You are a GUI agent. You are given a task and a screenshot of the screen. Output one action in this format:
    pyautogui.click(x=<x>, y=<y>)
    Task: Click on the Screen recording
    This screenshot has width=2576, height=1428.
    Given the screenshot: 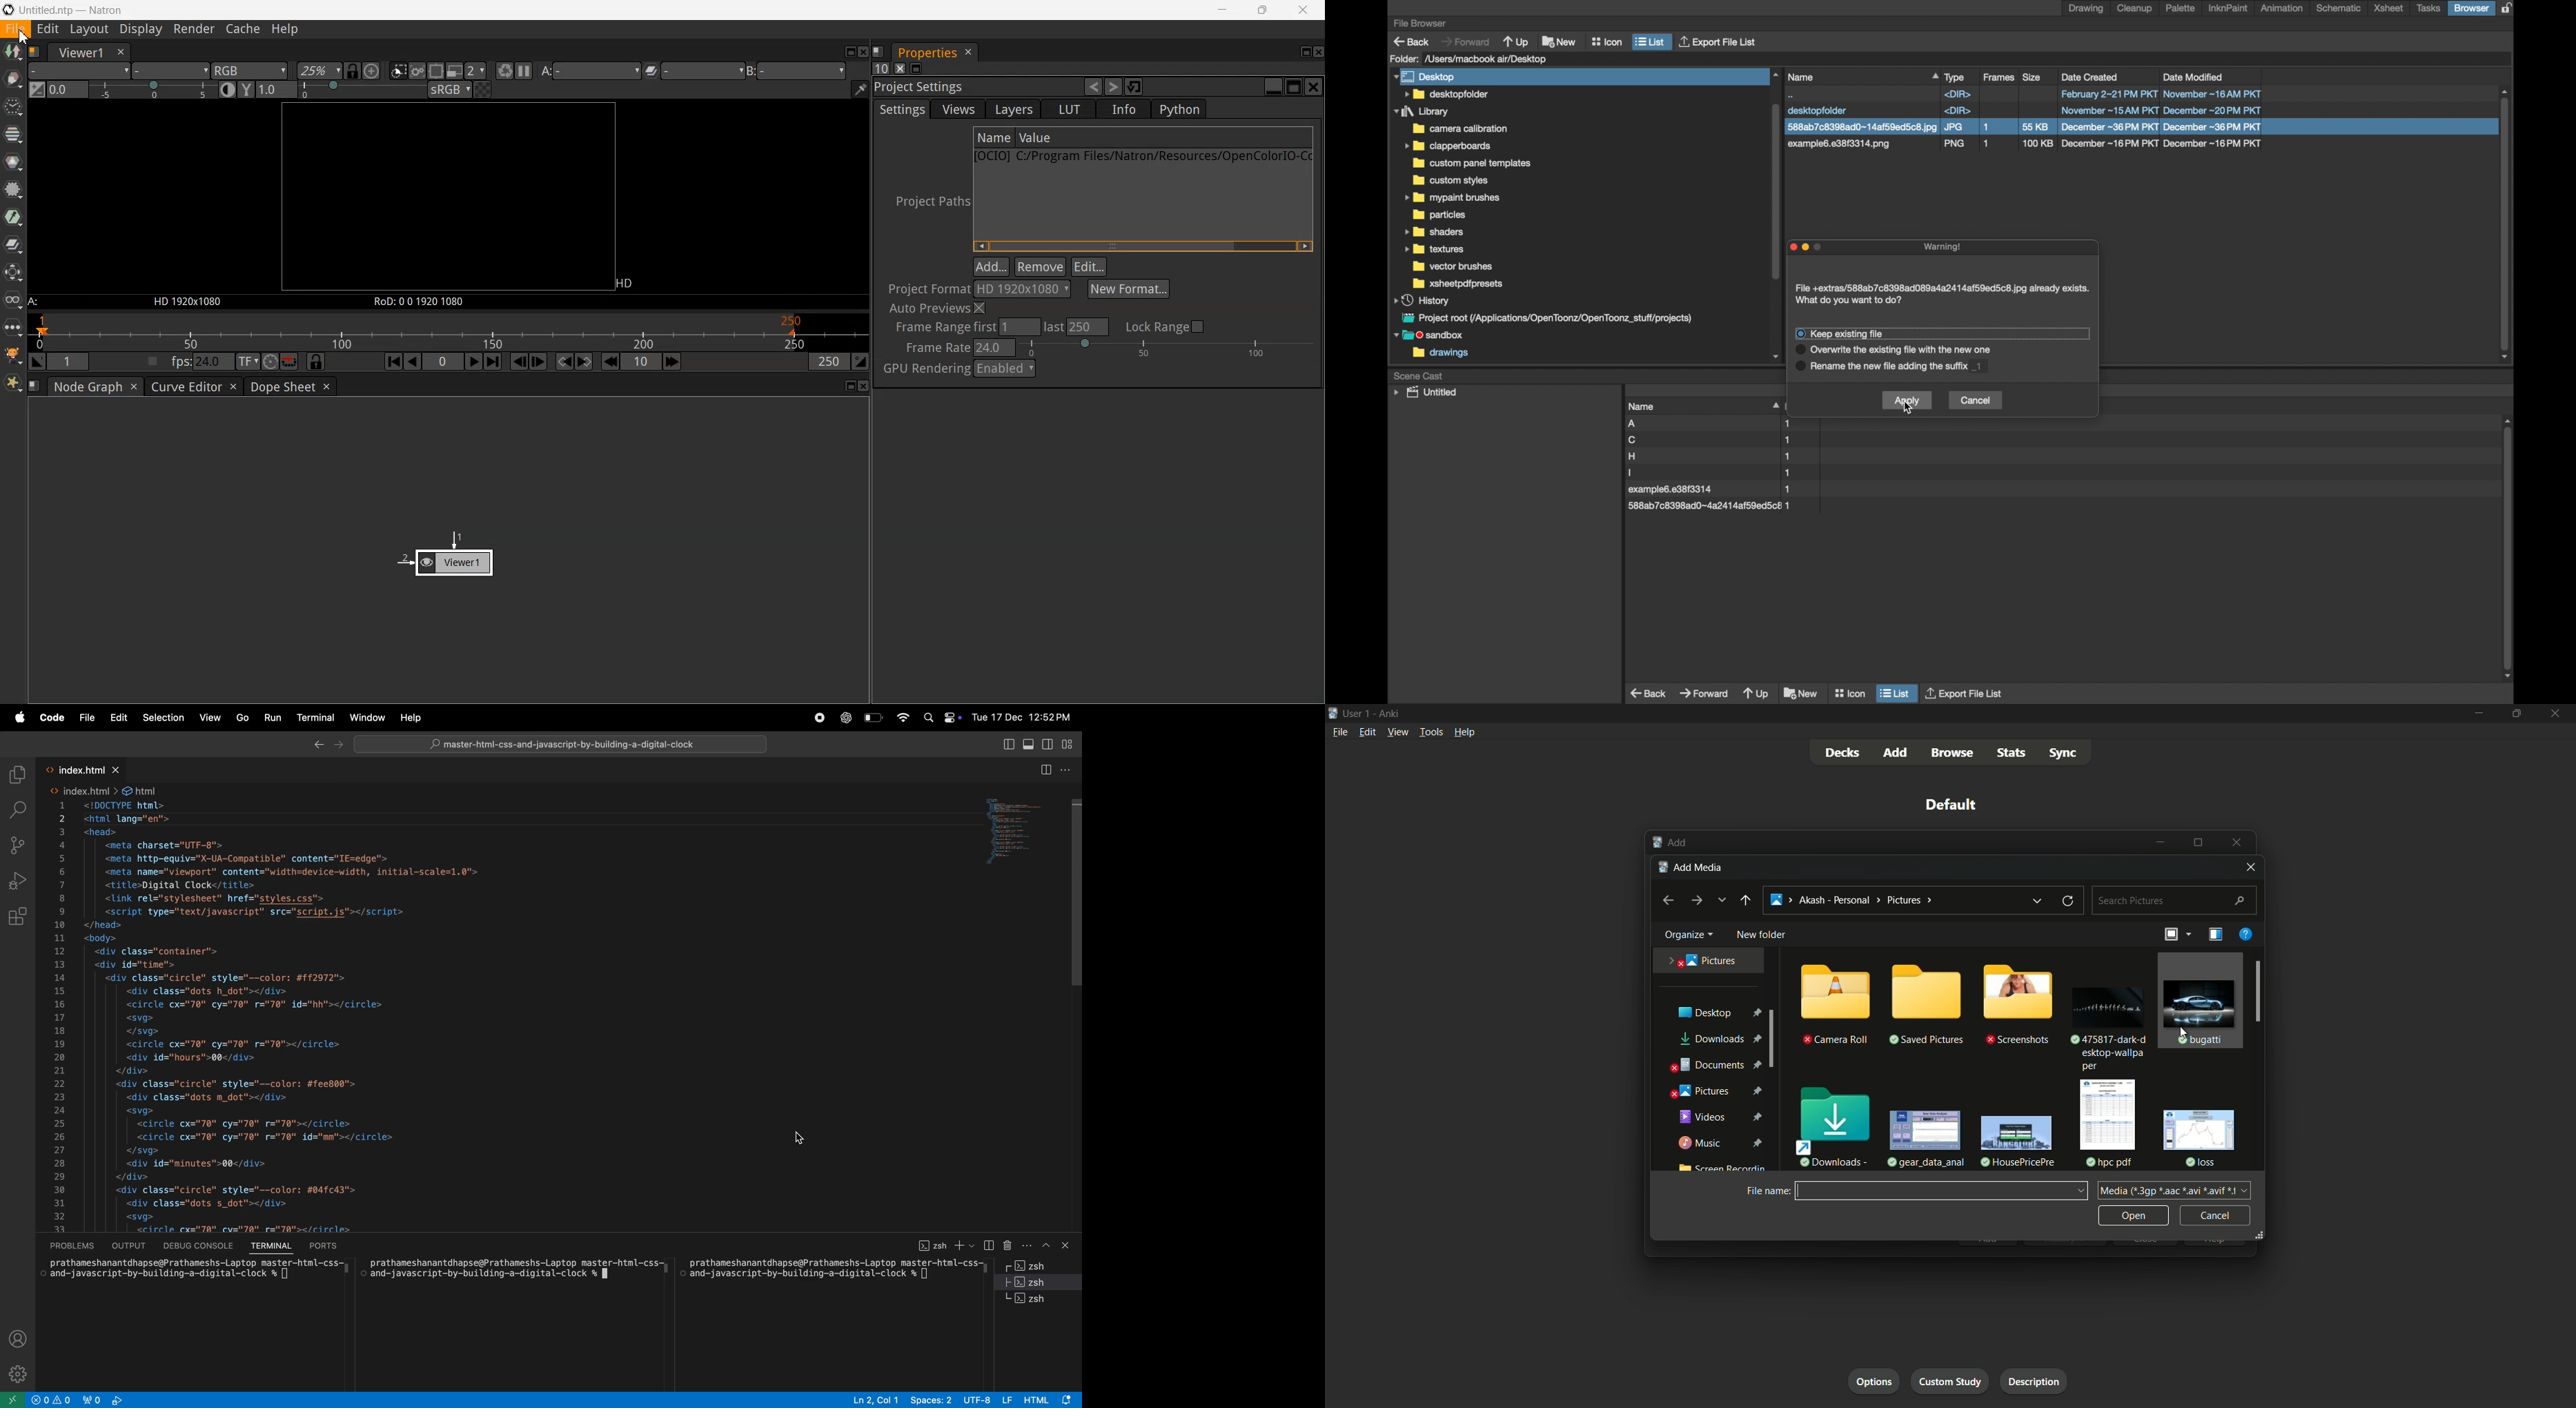 What is the action you would take?
    pyautogui.click(x=1719, y=1169)
    